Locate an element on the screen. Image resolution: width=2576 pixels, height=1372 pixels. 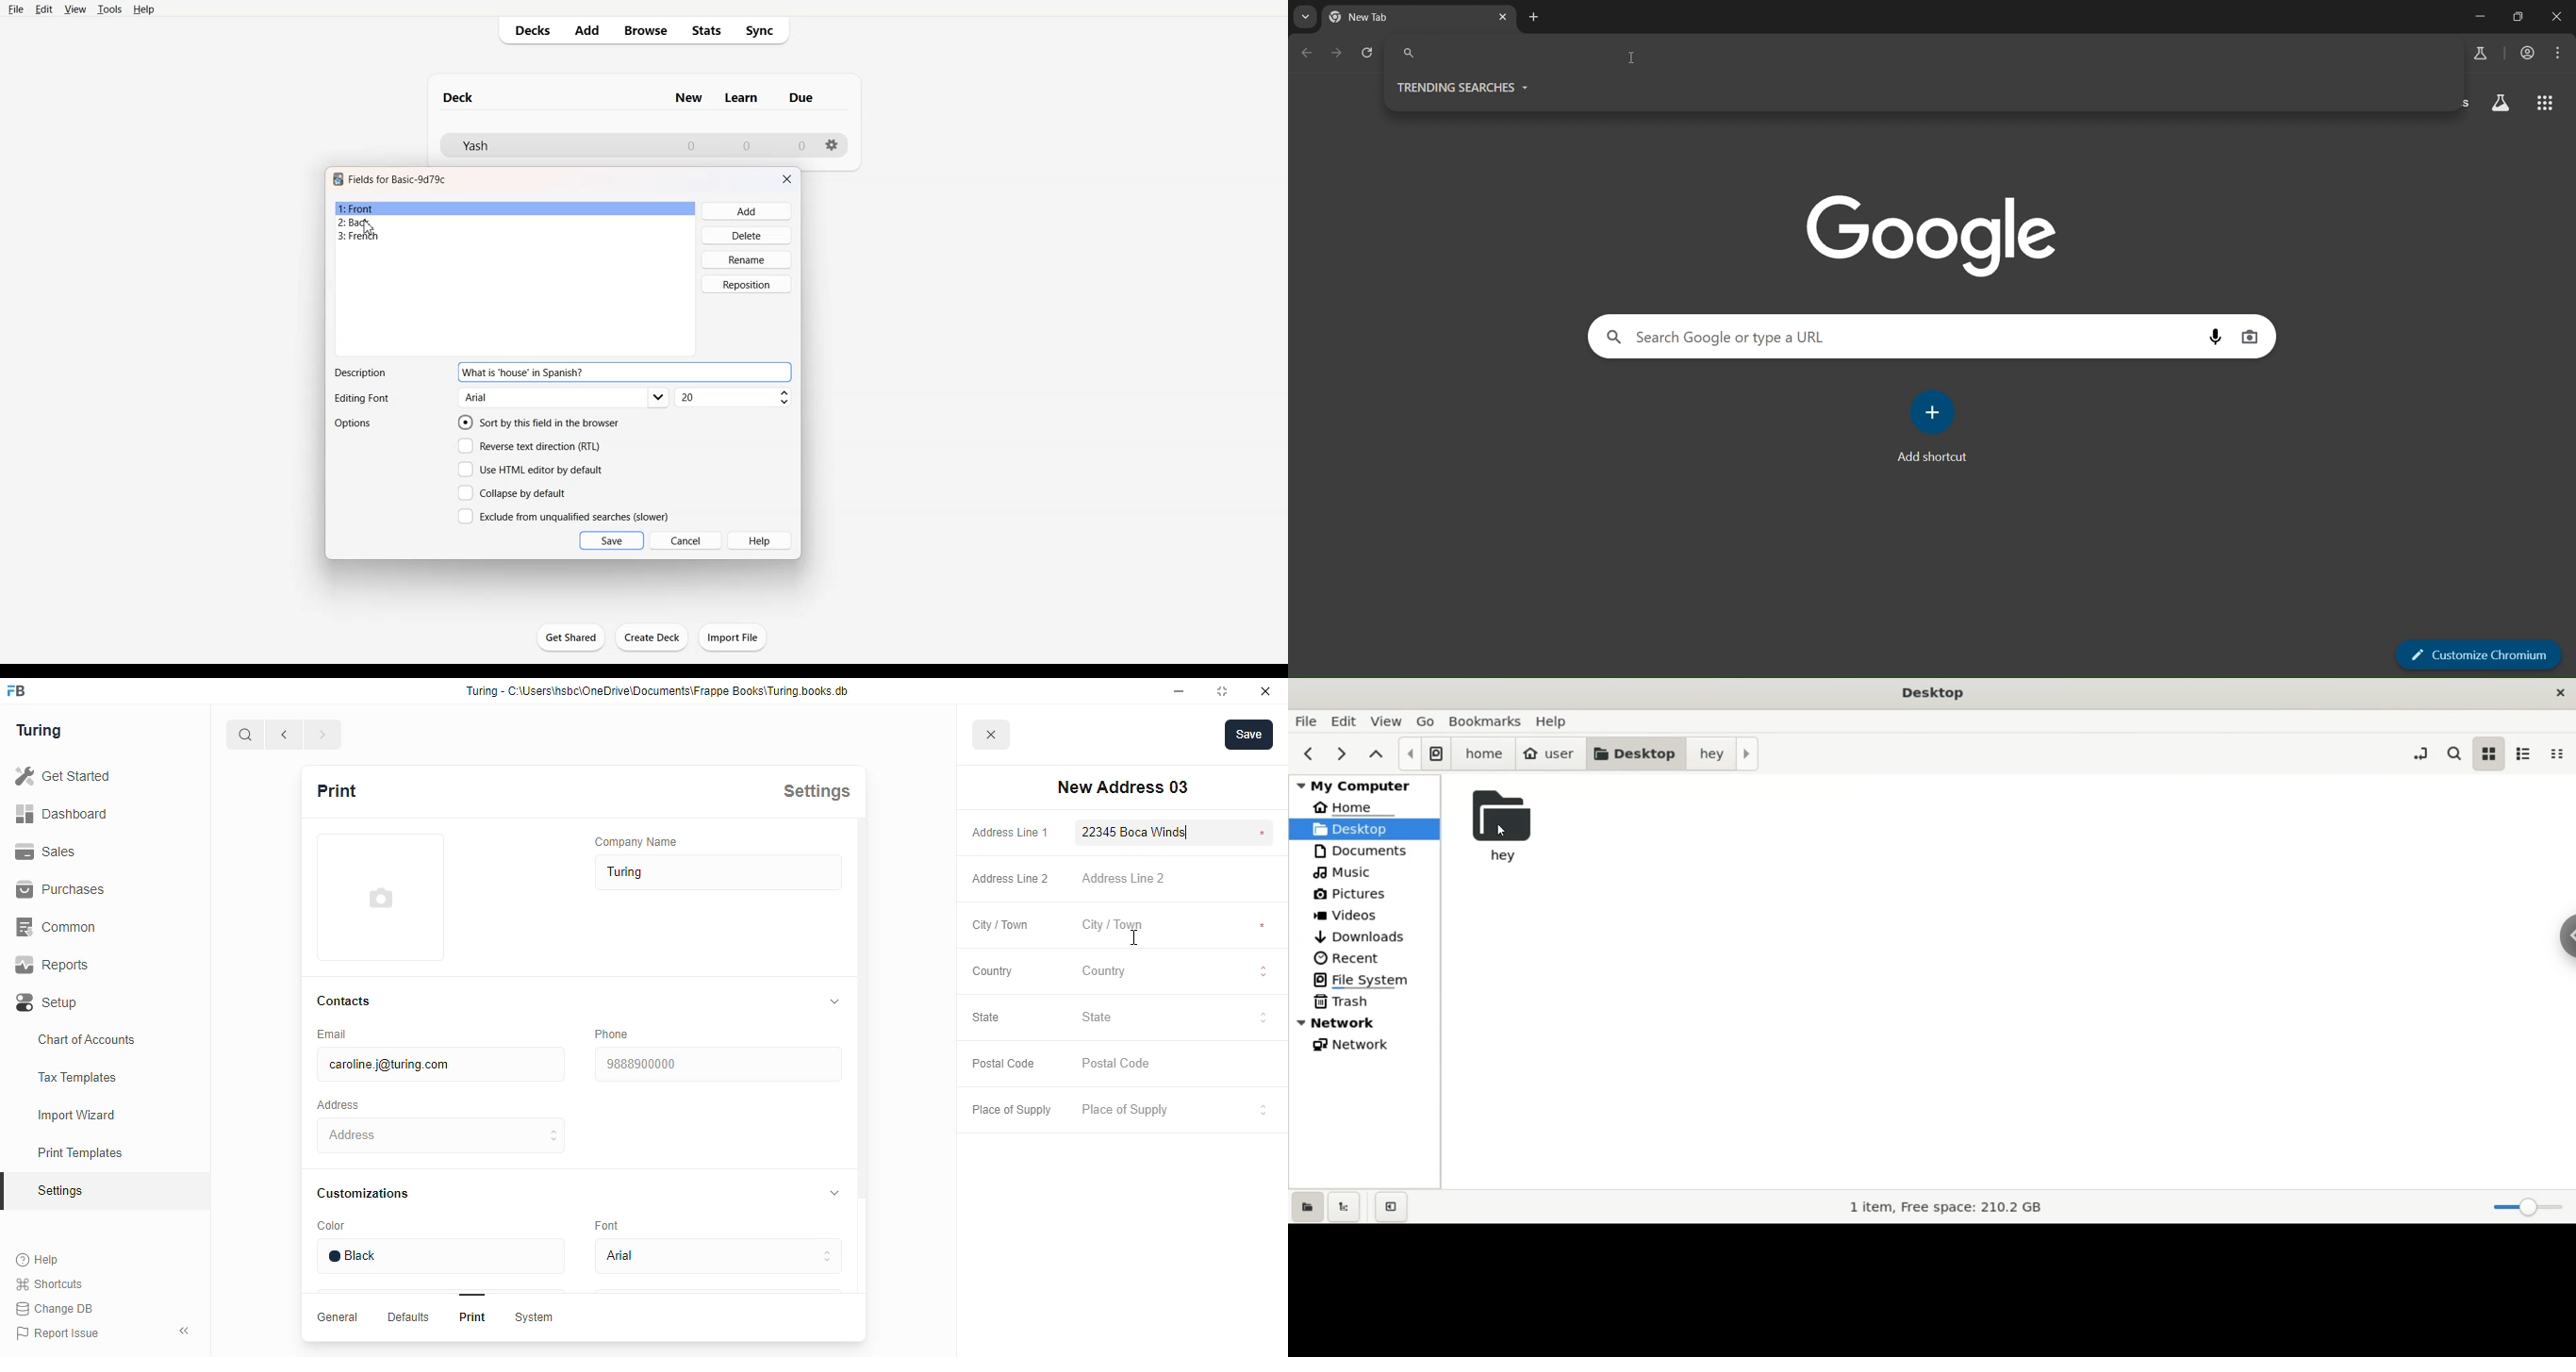
scroll bar is located at coordinates (861, 1080).